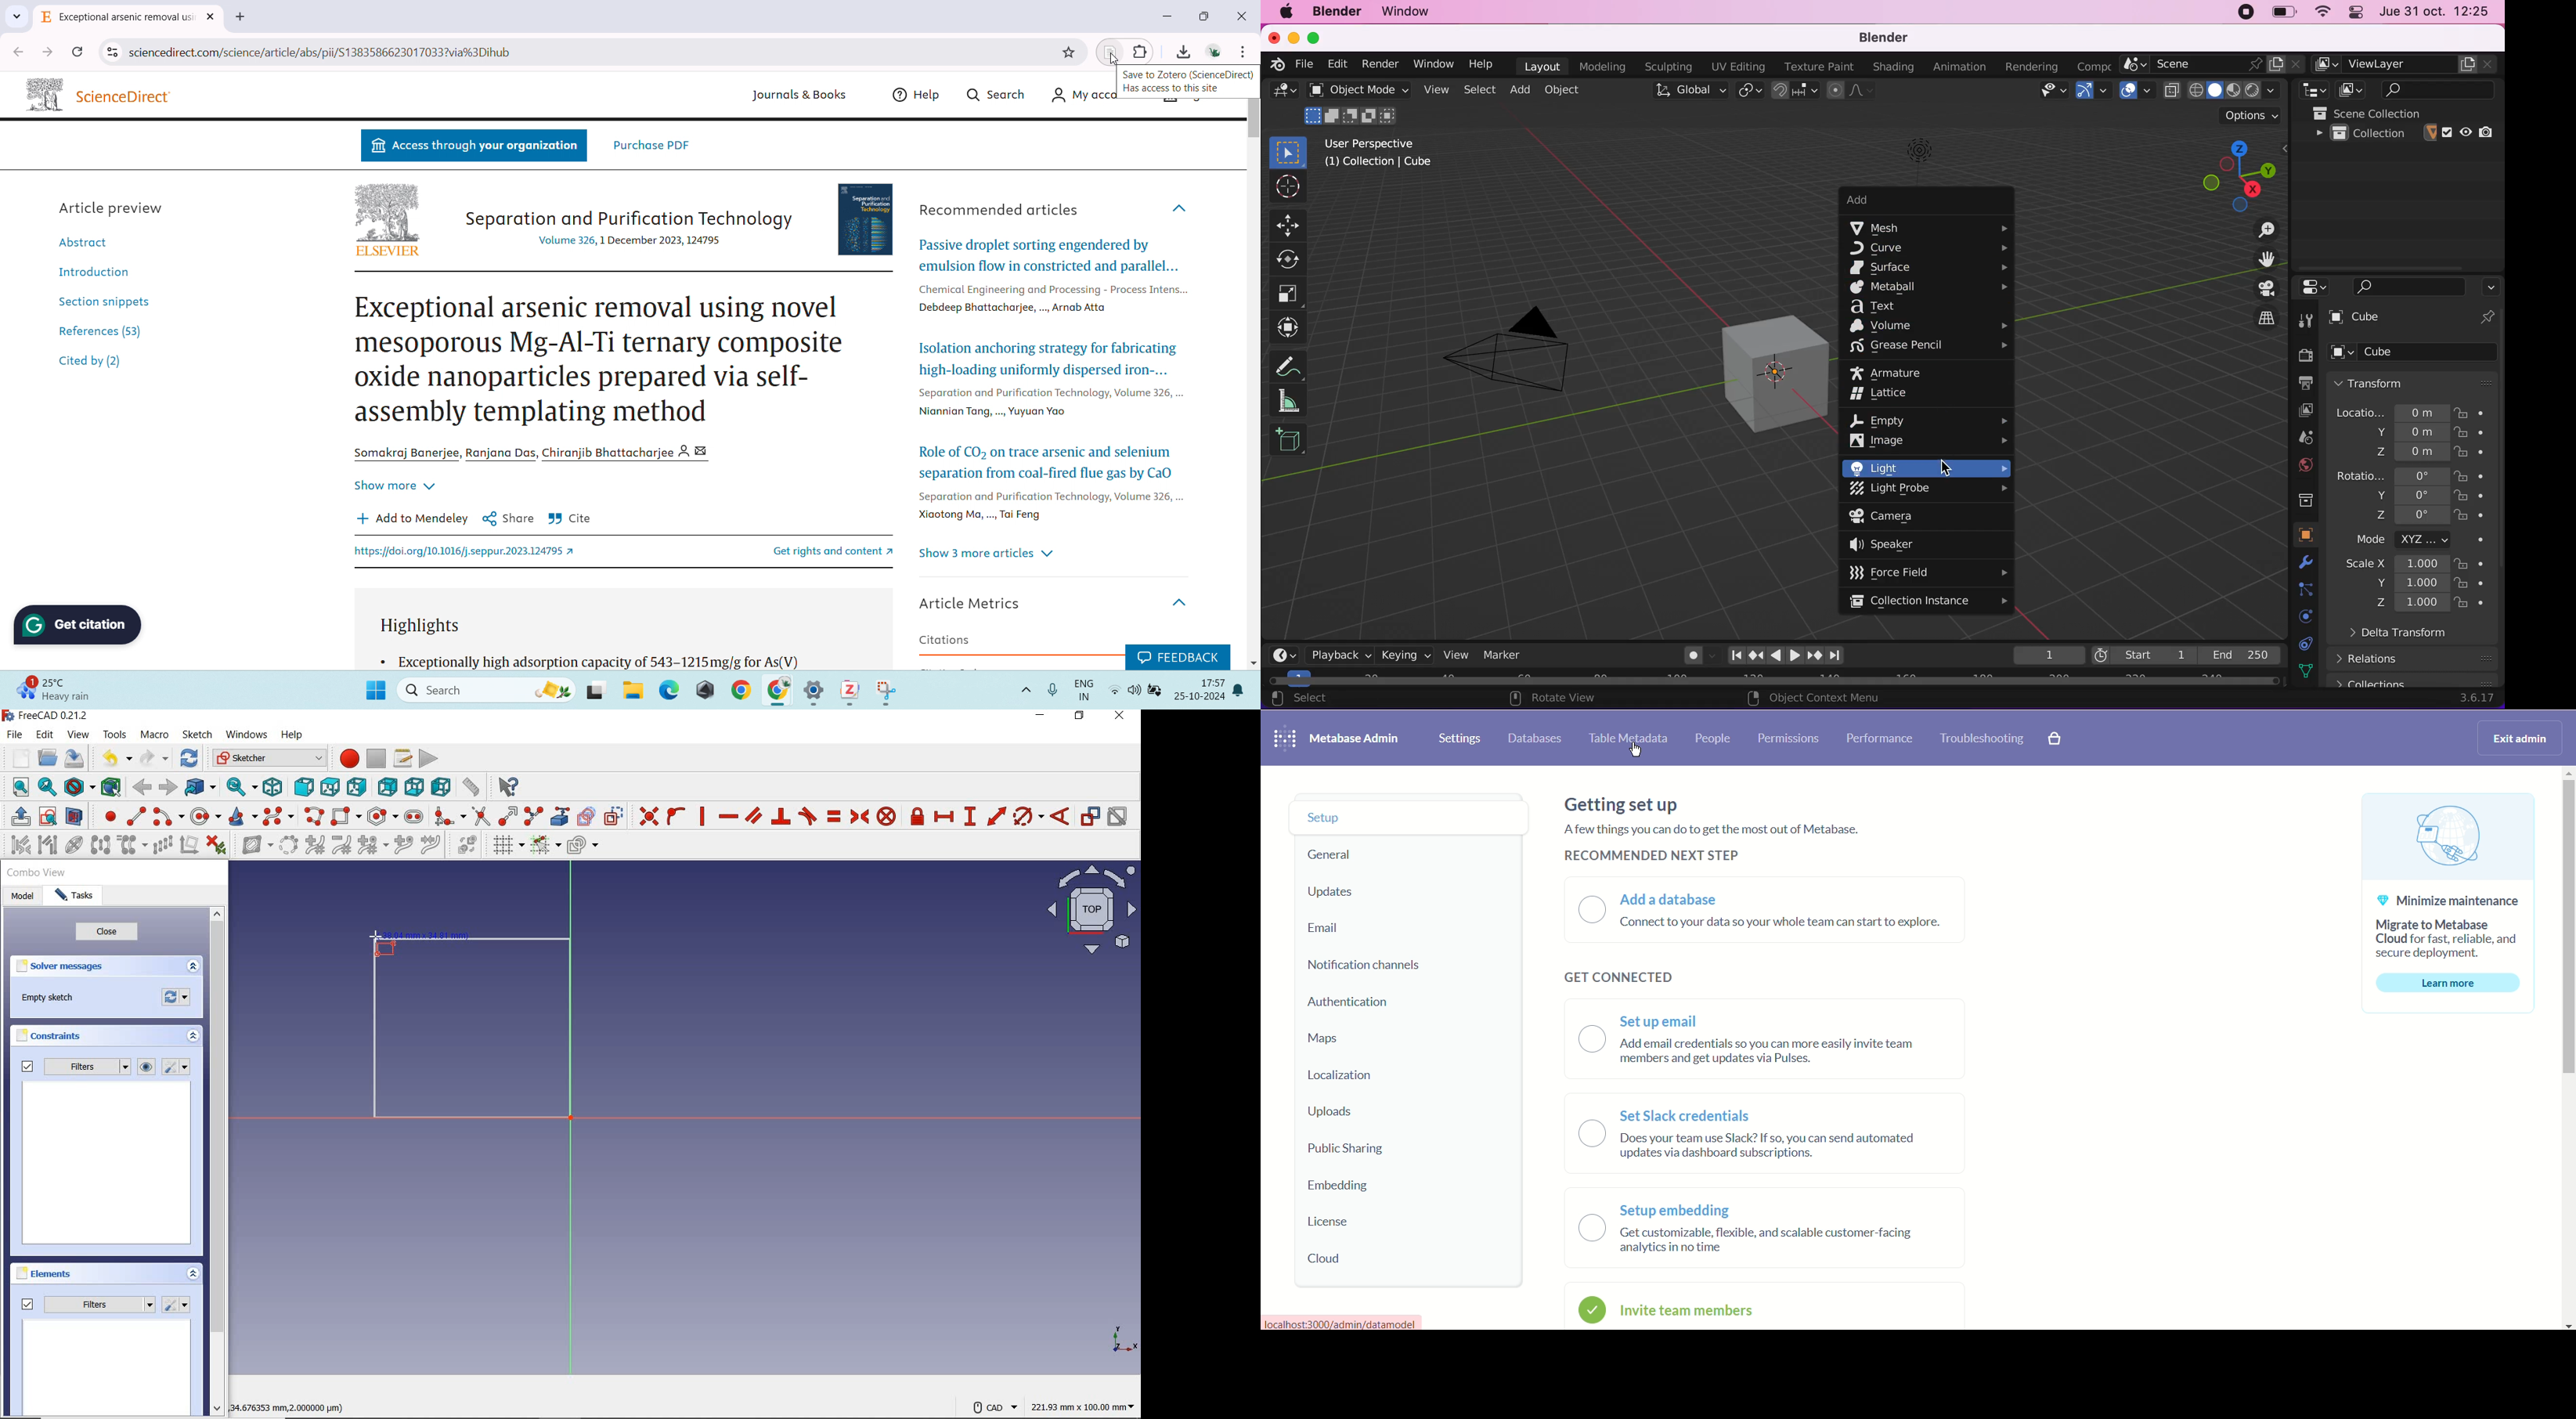  I want to click on Somakraj Banerjee, Ranjana Das, Chiranjib Bhattacharjee, so click(537, 453).